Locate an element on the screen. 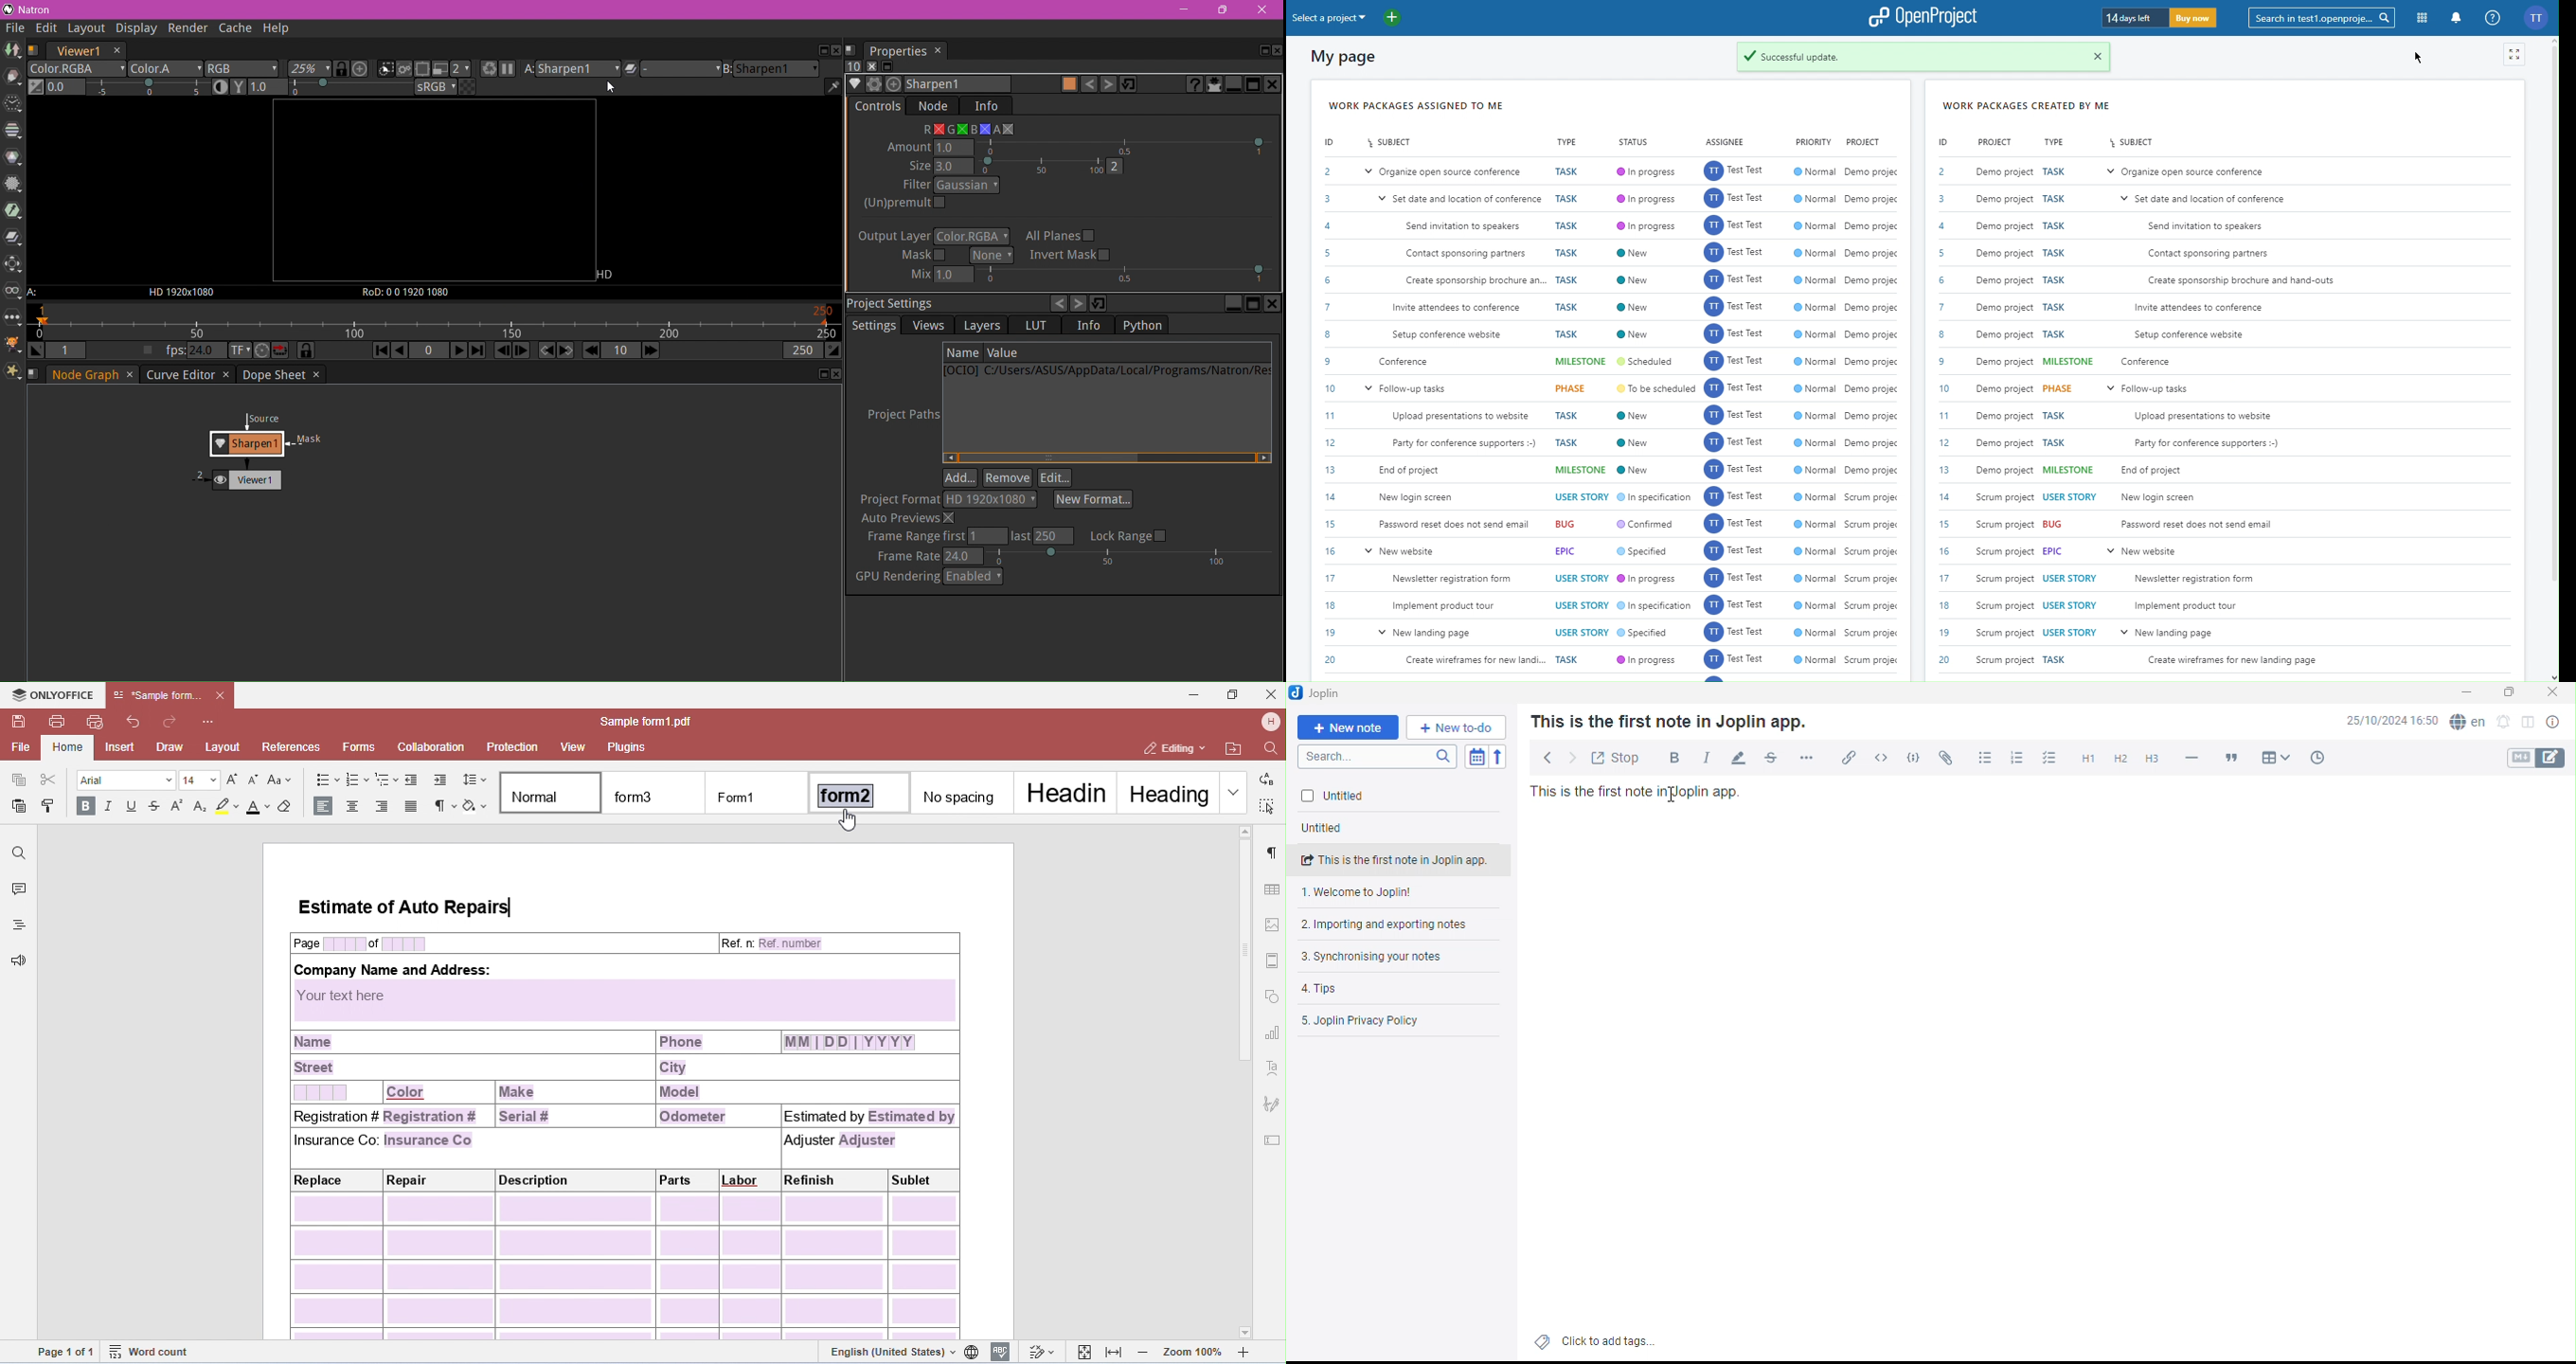 Image resolution: width=2576 pixels, height=1372 pixels. User Story is located at coordinates (1582, 498).